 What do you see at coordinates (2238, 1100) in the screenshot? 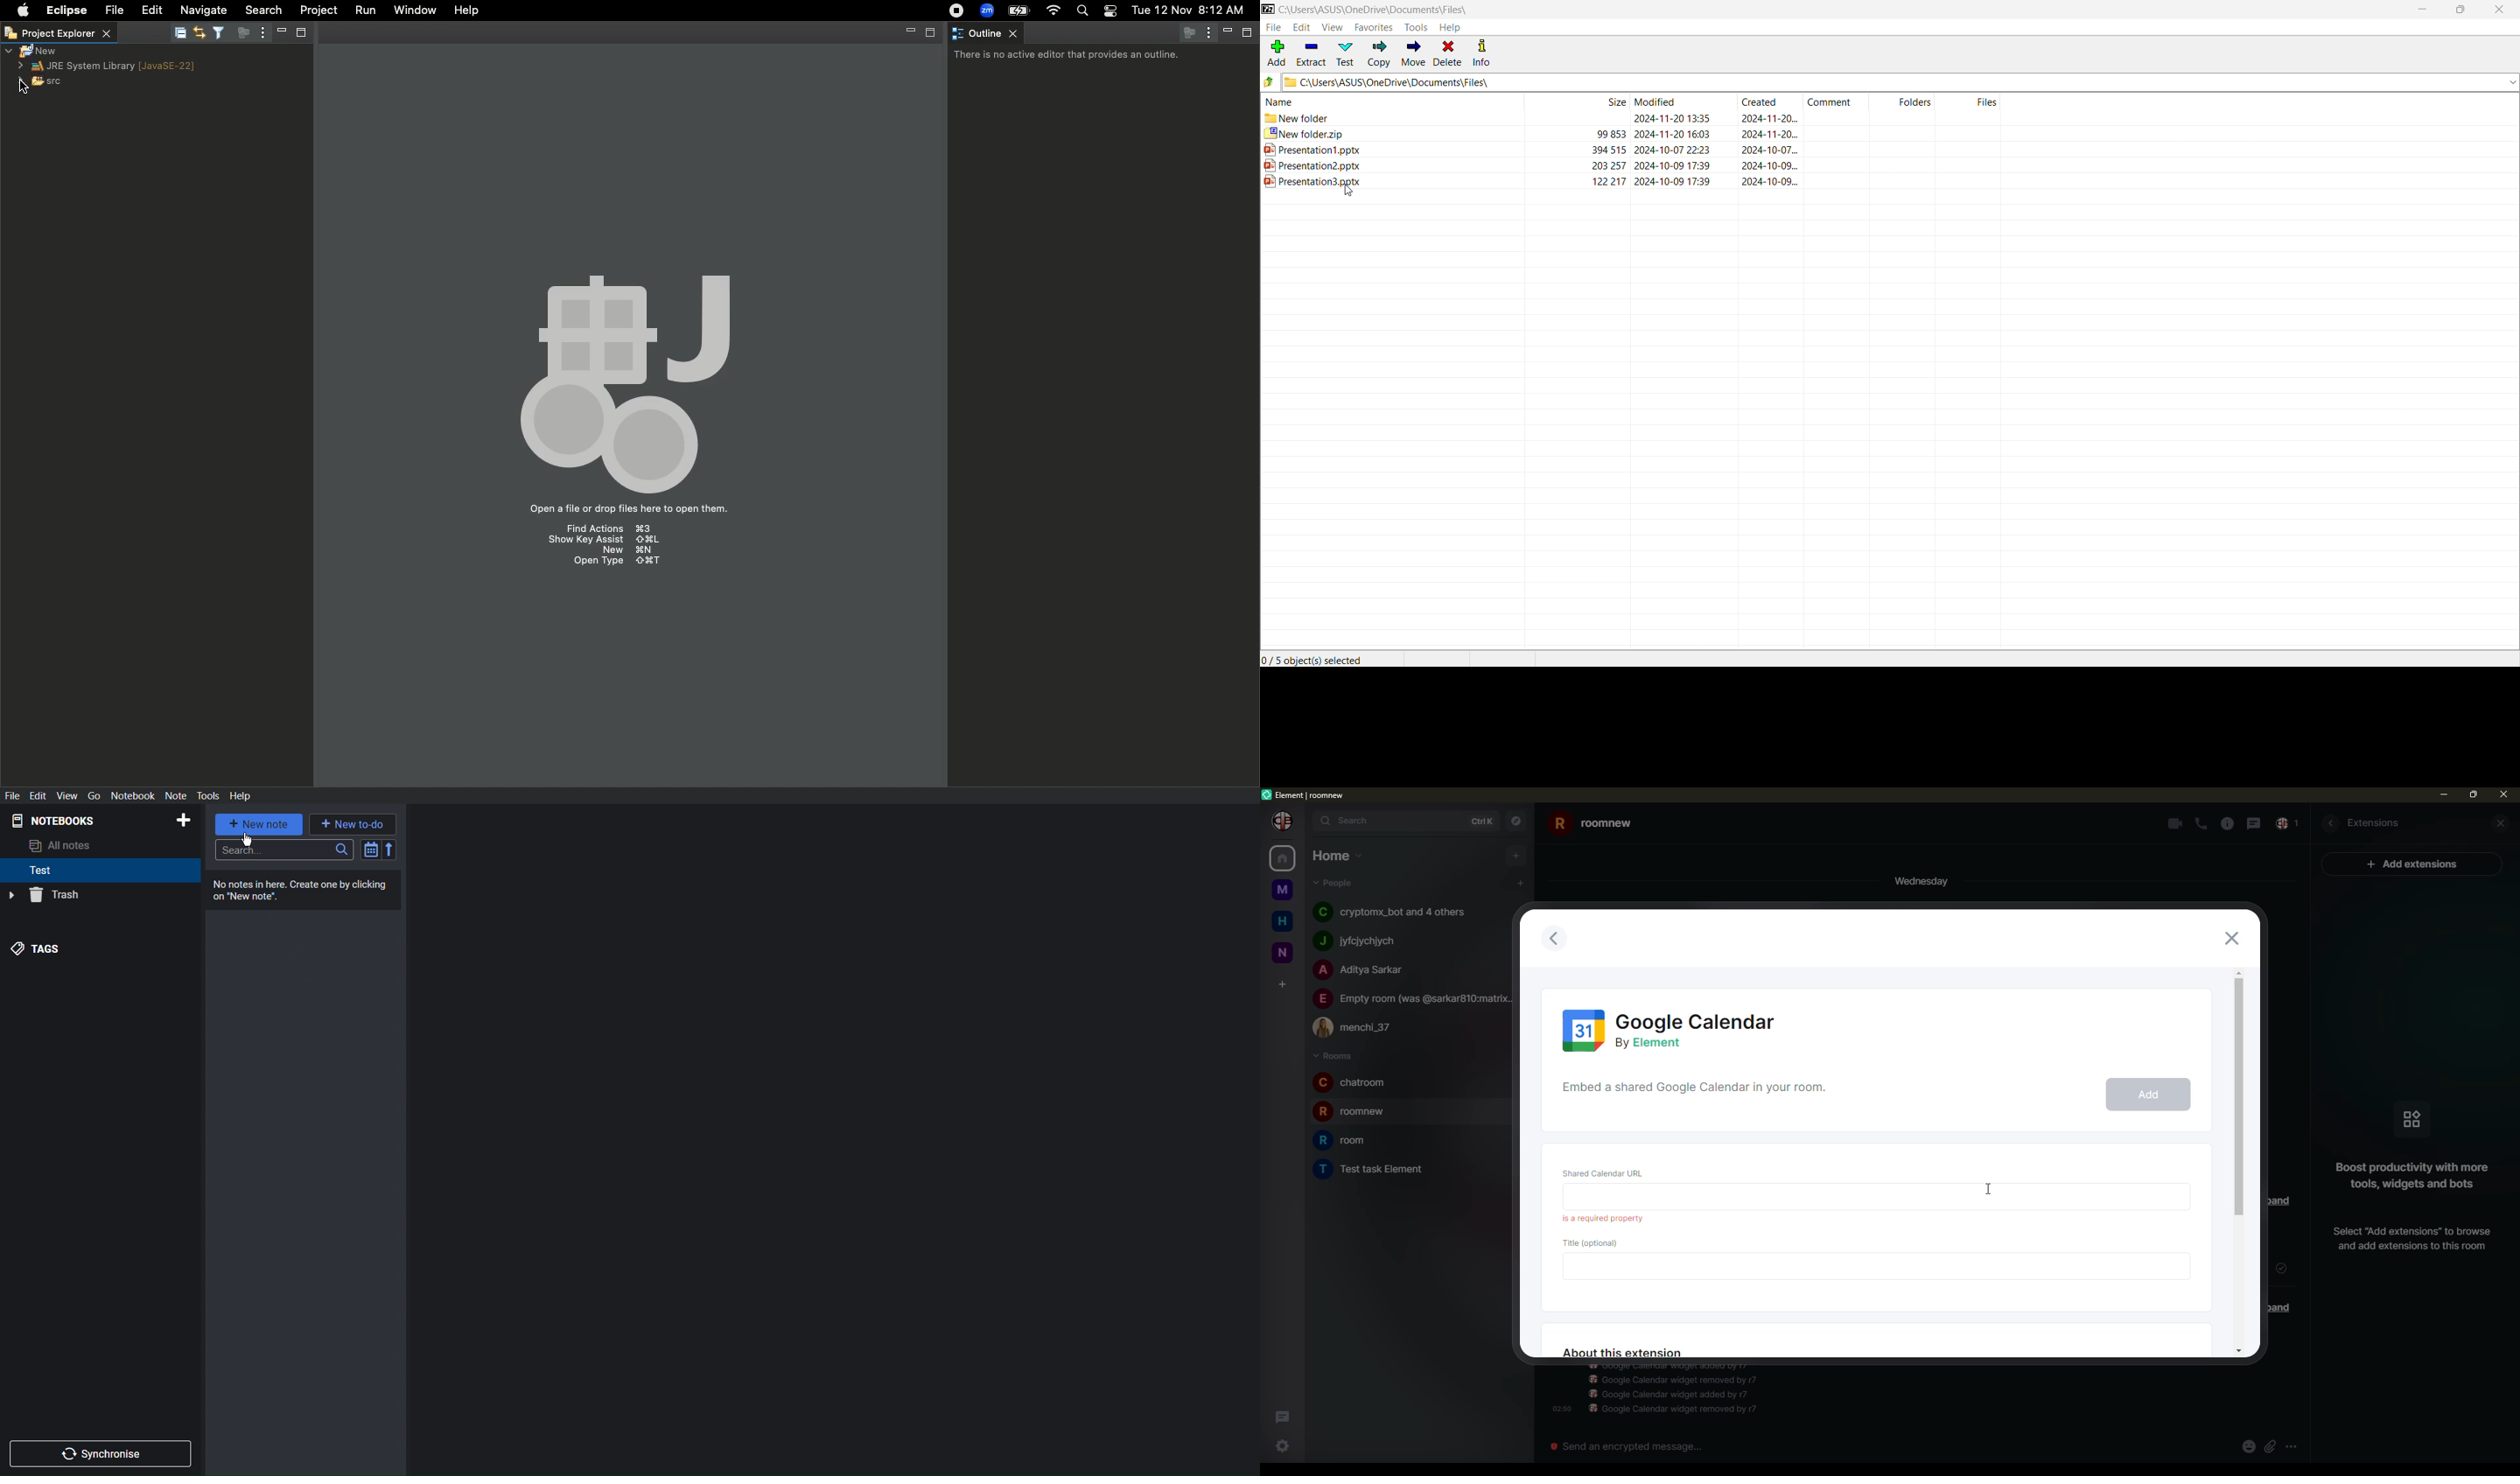
I see `scroll` at bounding box center [2238, 1100].